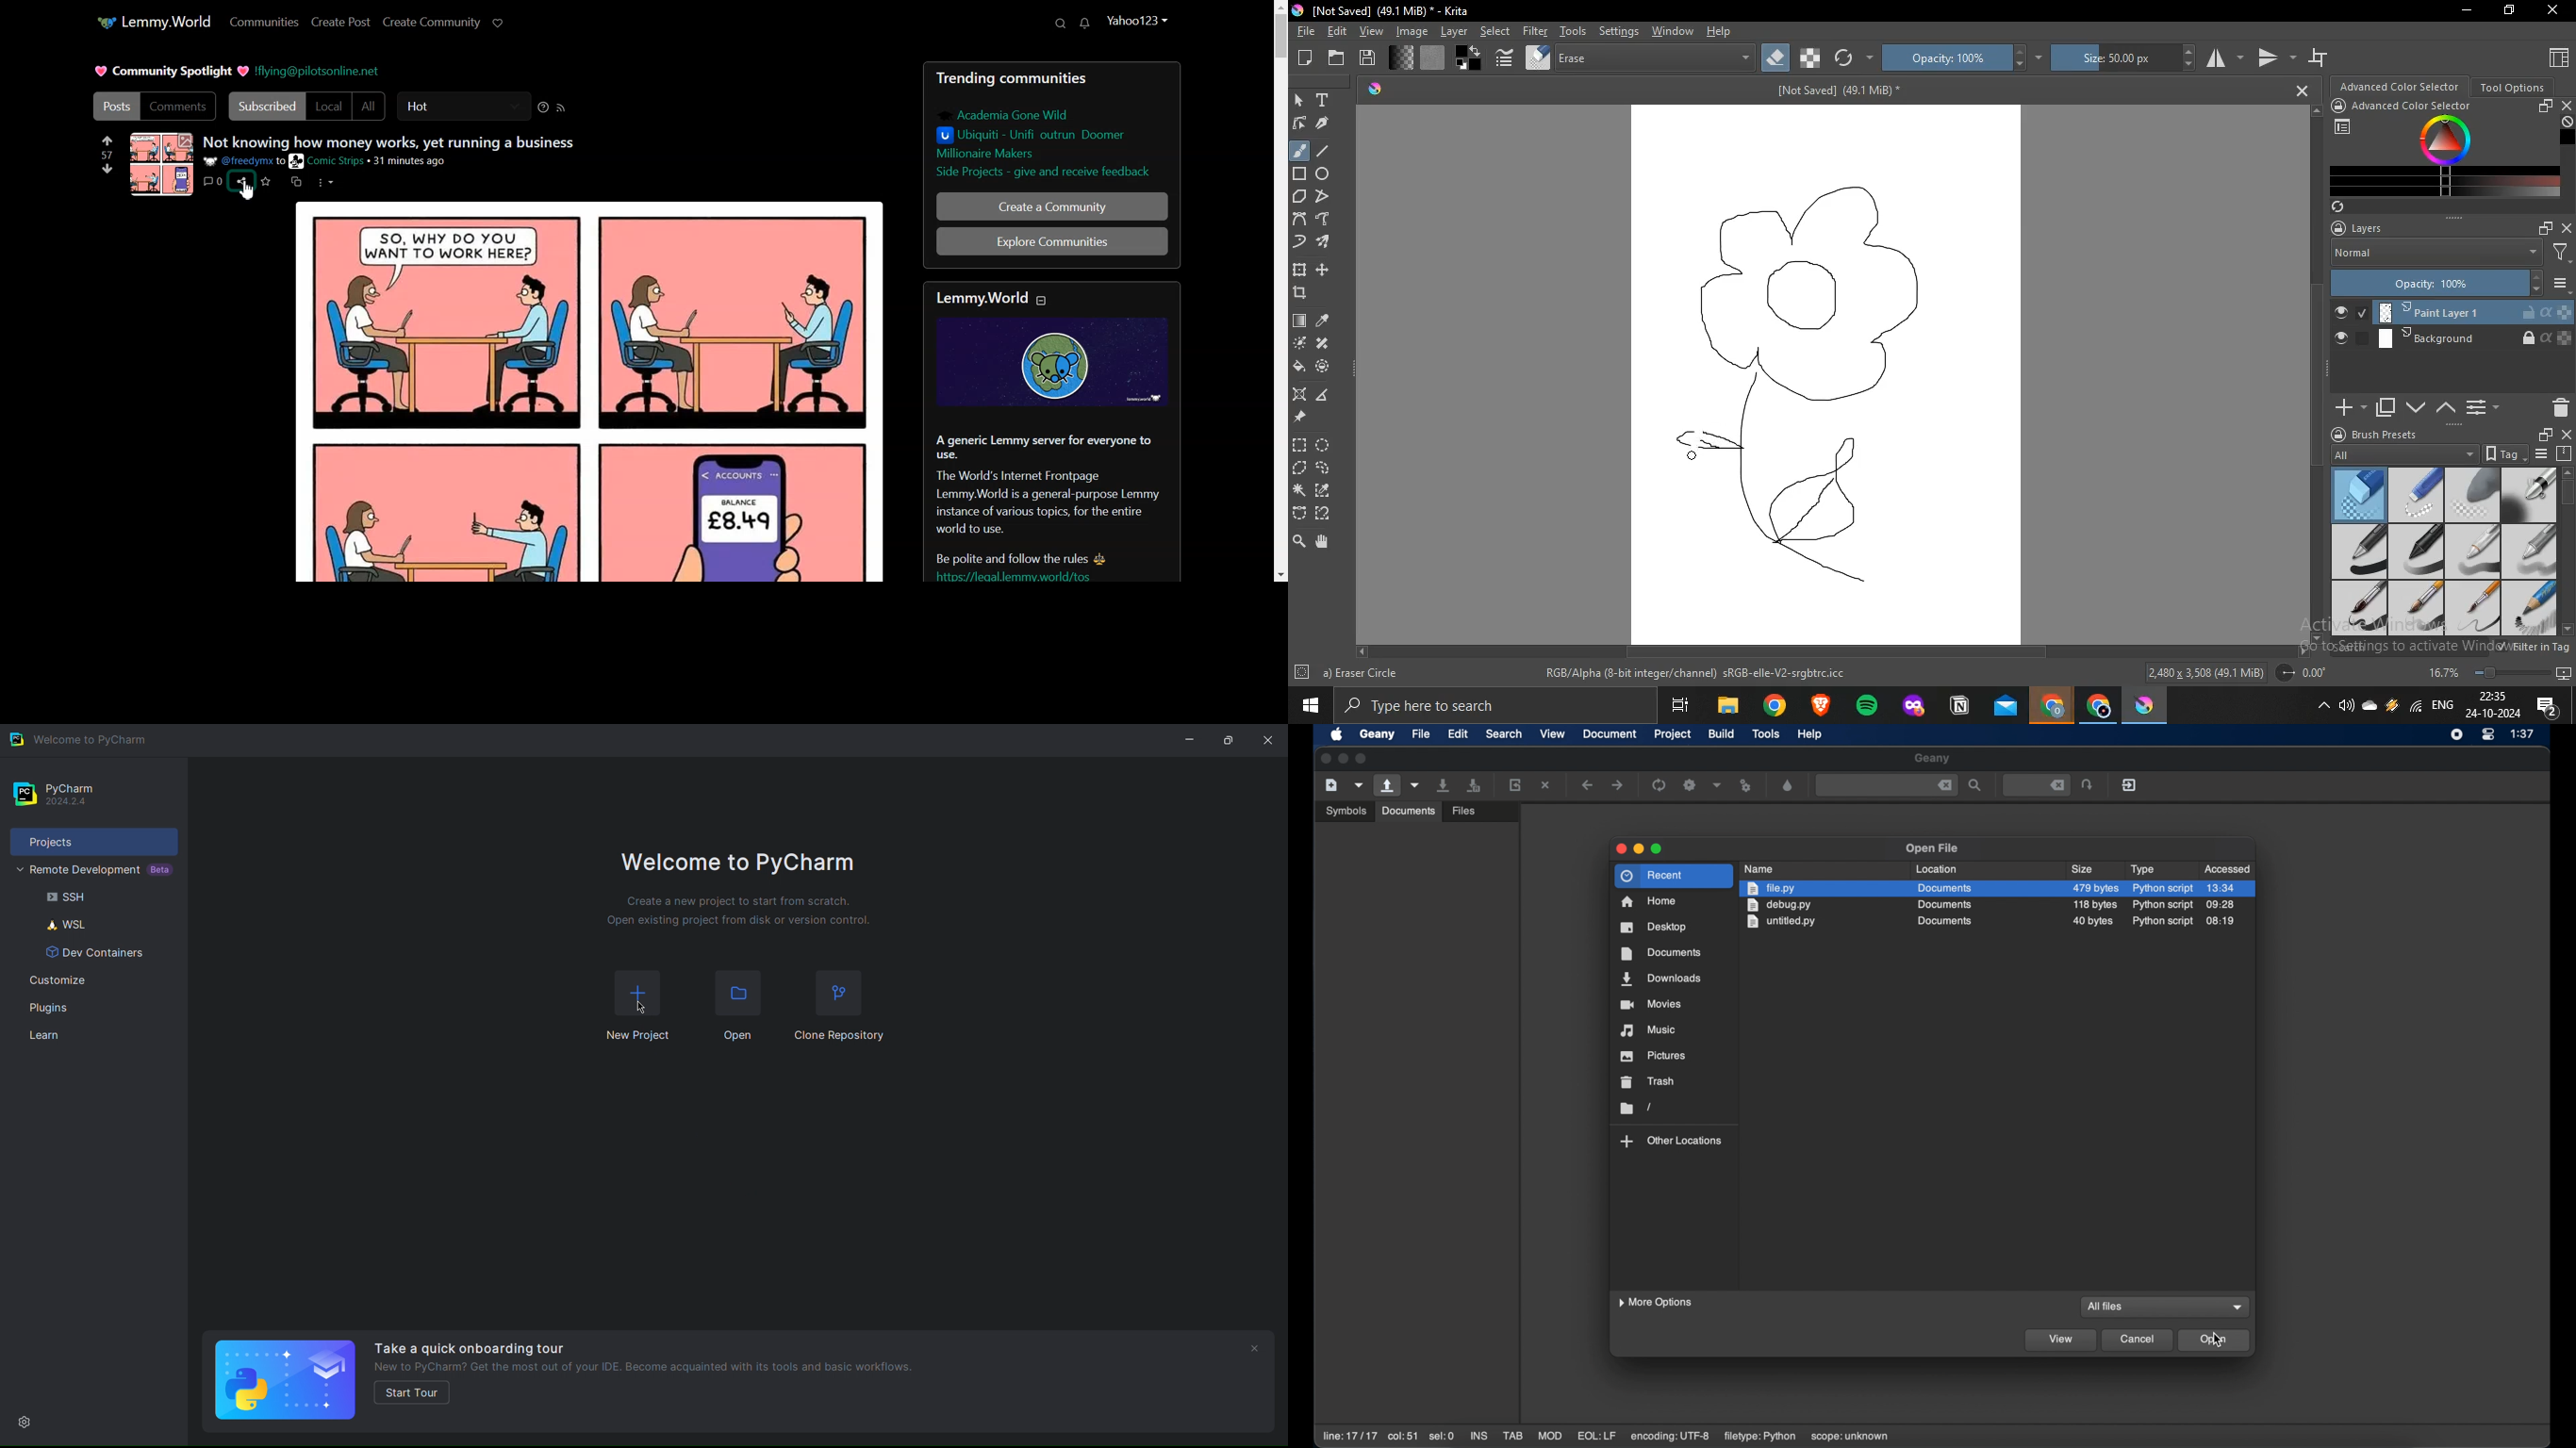 This screenshot has height=1456, width=2576. What do you see at coordinates (212, 181) in the screenshot?
I see `Comments` at bounding box center [212, 181].